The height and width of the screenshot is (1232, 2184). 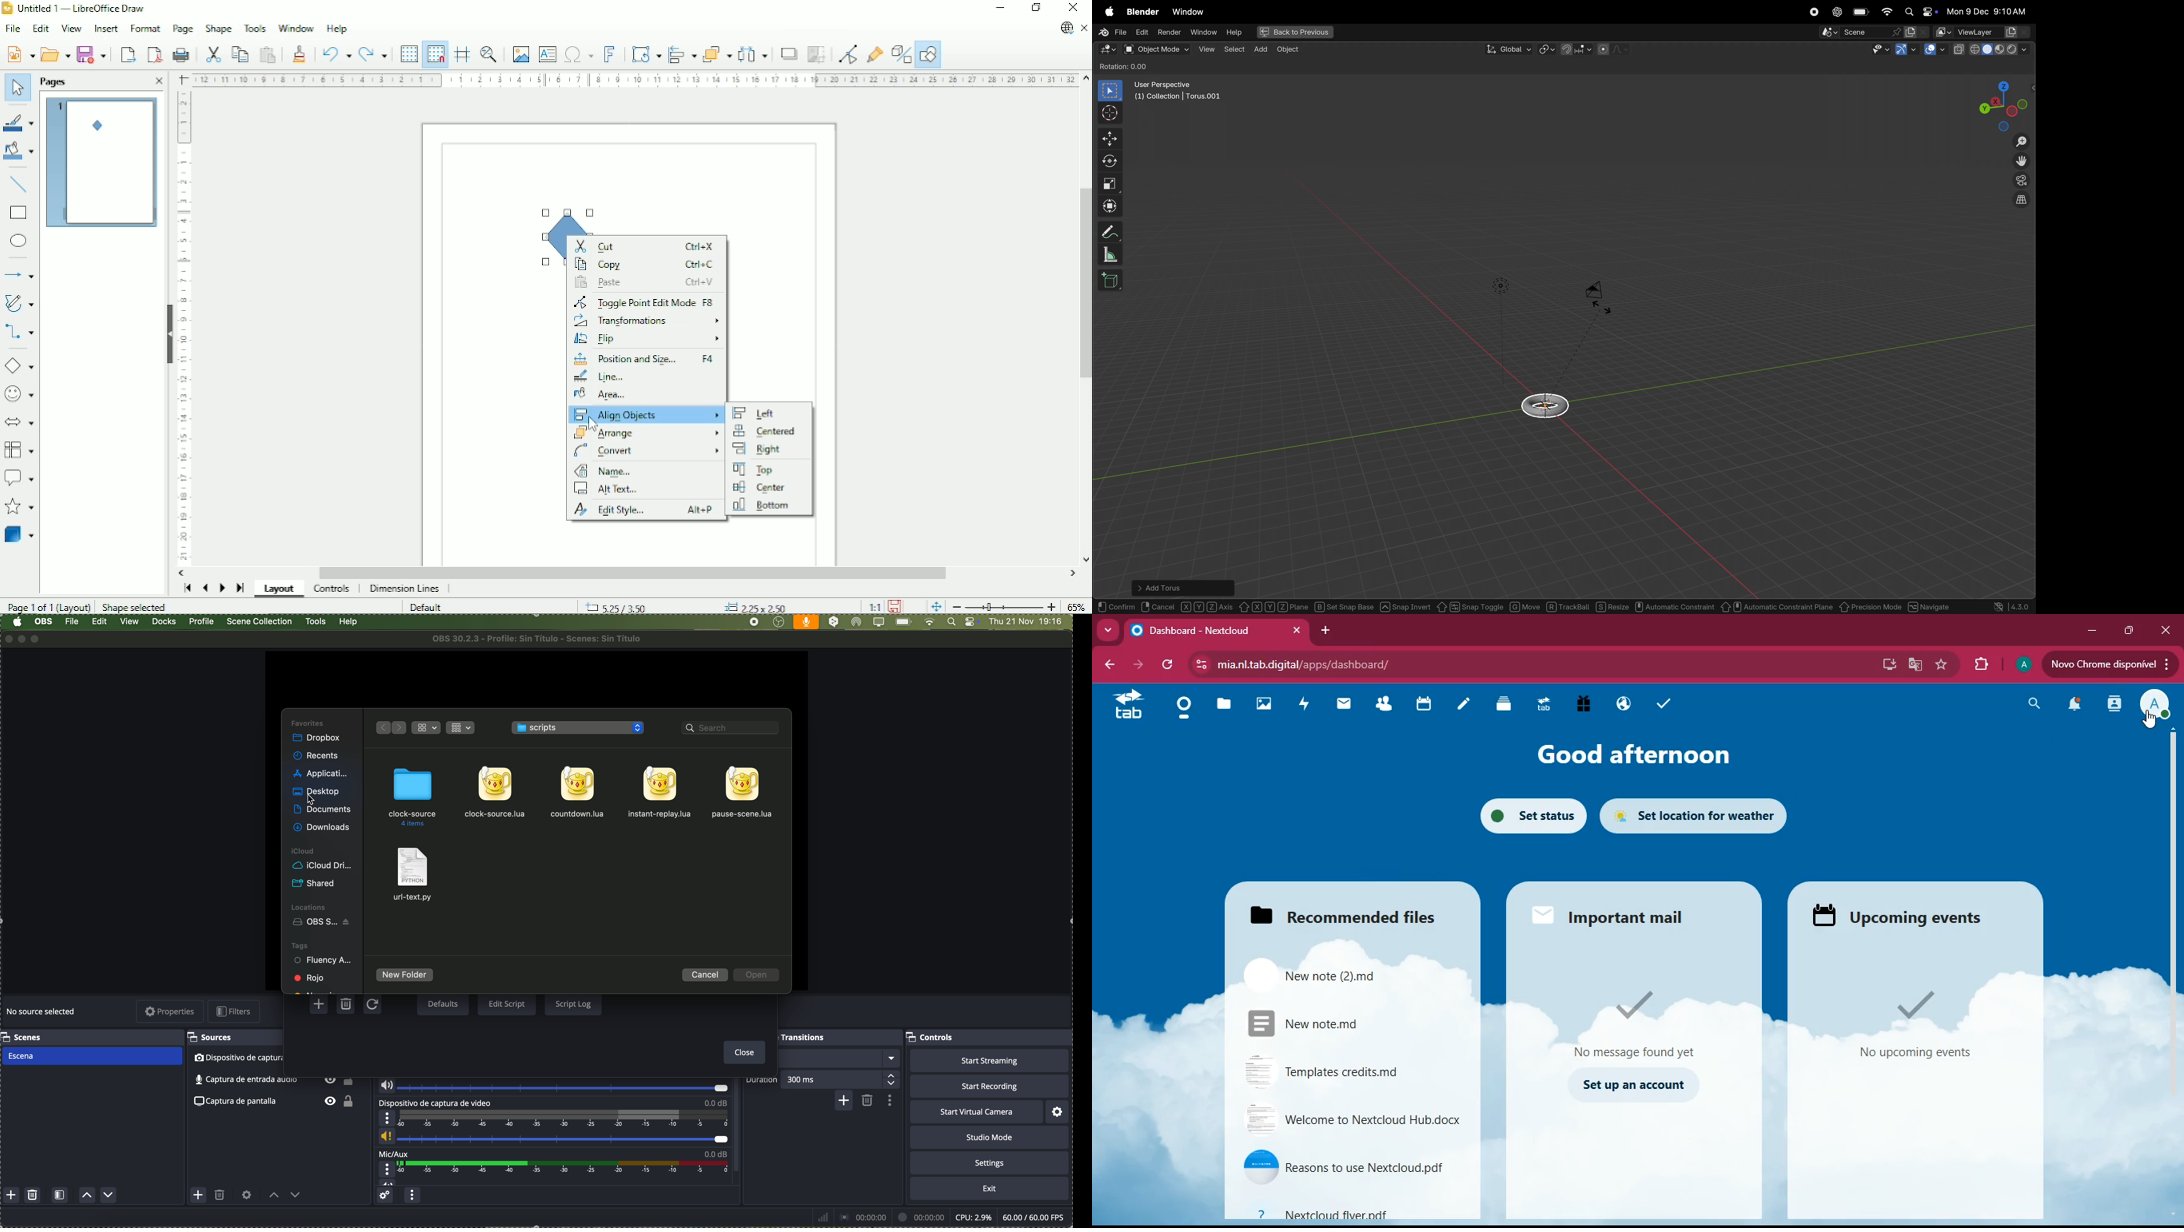 What do you see at coordinates (787, 1037) in the screenshot?
I see `scene transitions` at bounding box center [787, 1037].